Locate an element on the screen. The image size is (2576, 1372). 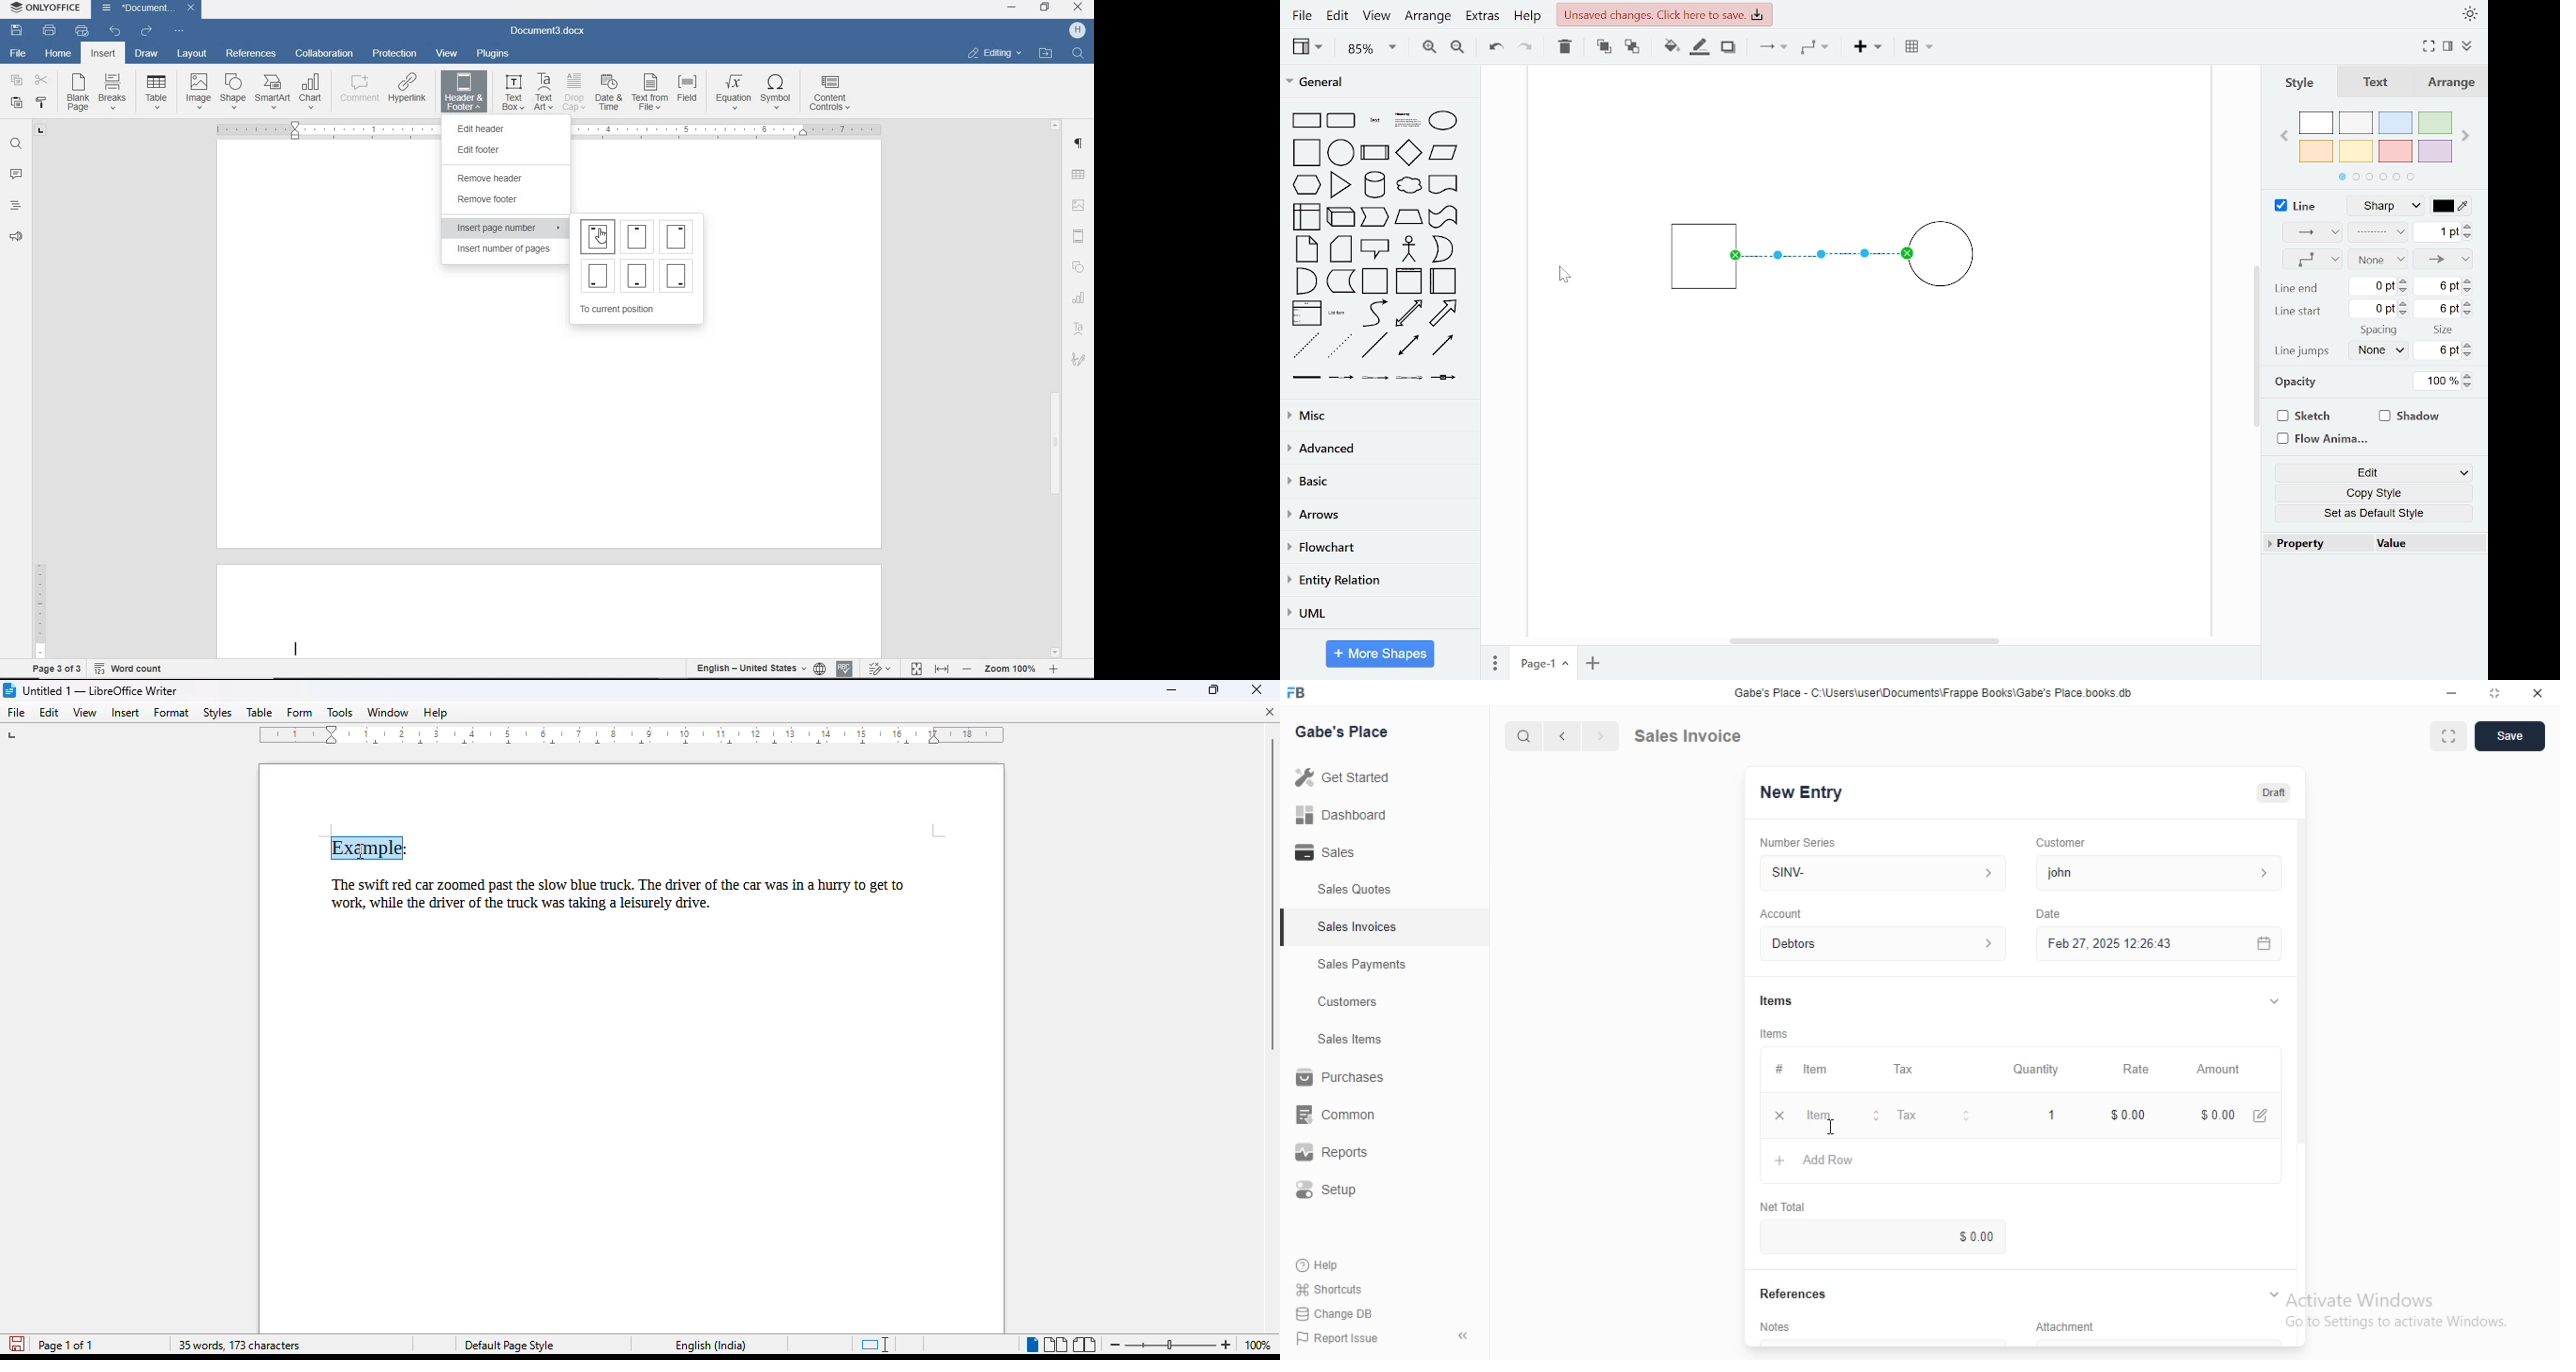
fill color is located at coordinates (1672, 47).